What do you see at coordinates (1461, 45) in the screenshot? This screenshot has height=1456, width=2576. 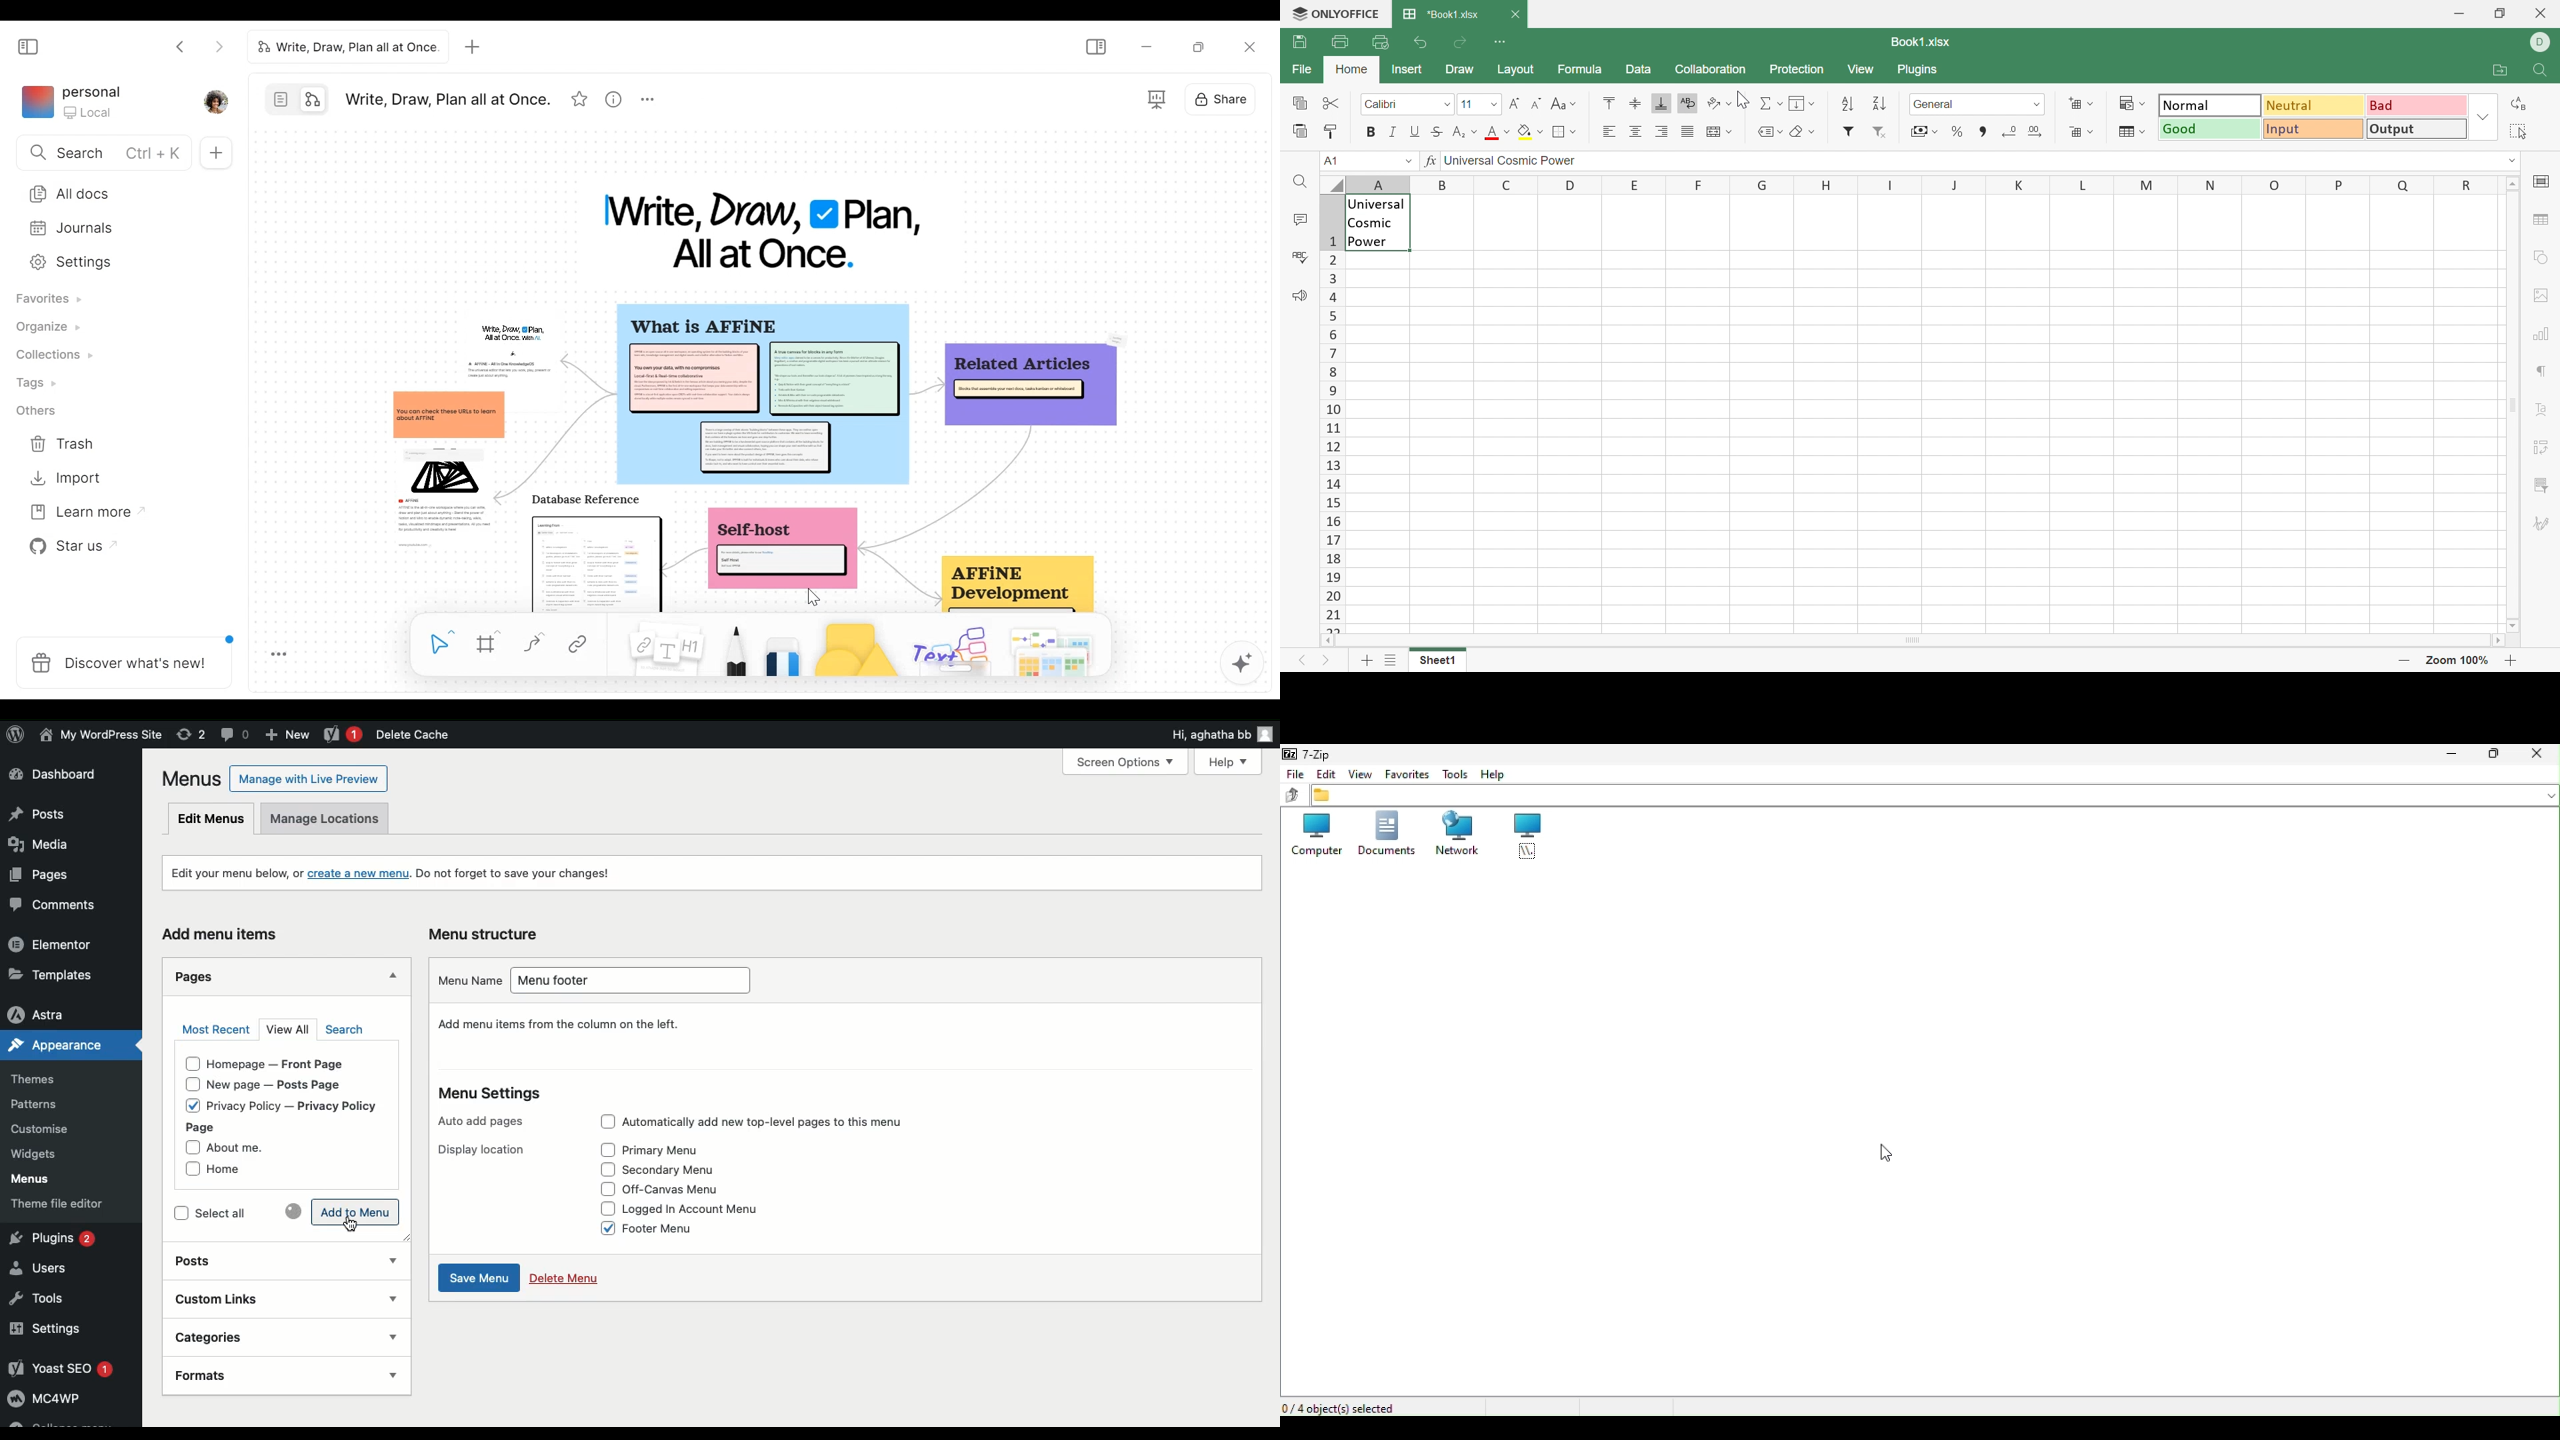 I see `Redo` at bounding box center [1461, 45].